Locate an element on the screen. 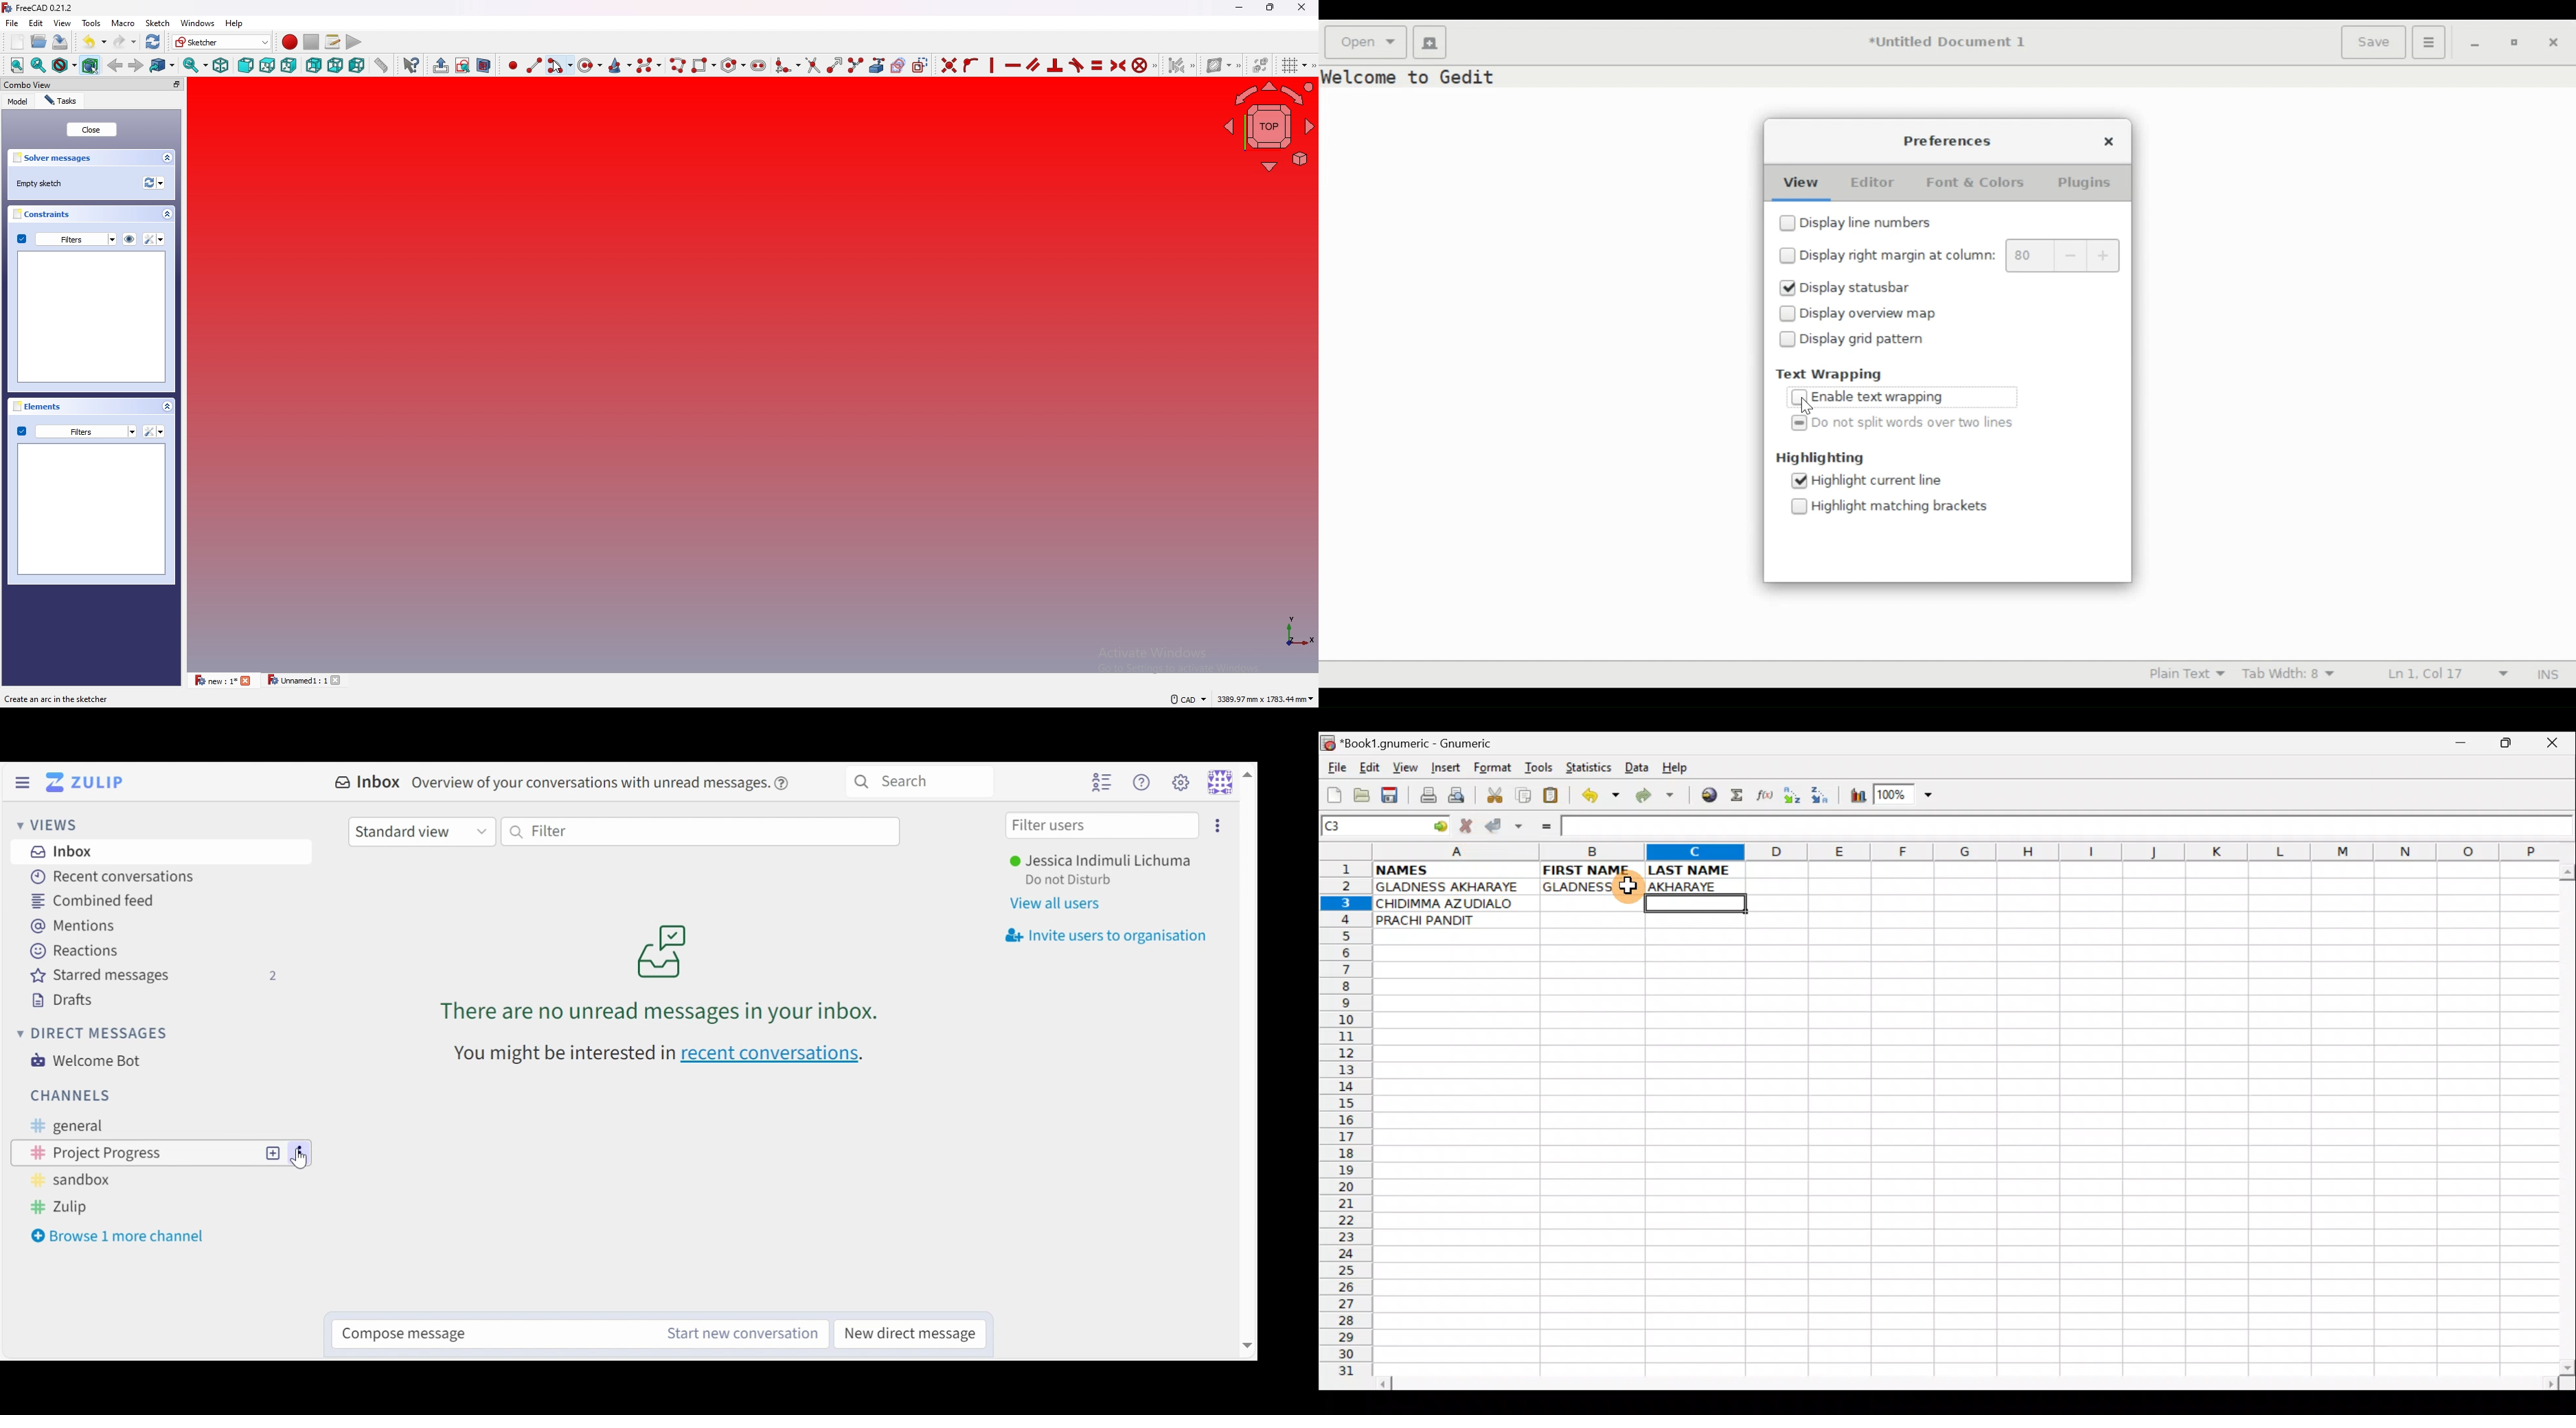 The height and width of the screenshot is (1428, 2576). Sort Descending order is located at coordinates (1824, 799).